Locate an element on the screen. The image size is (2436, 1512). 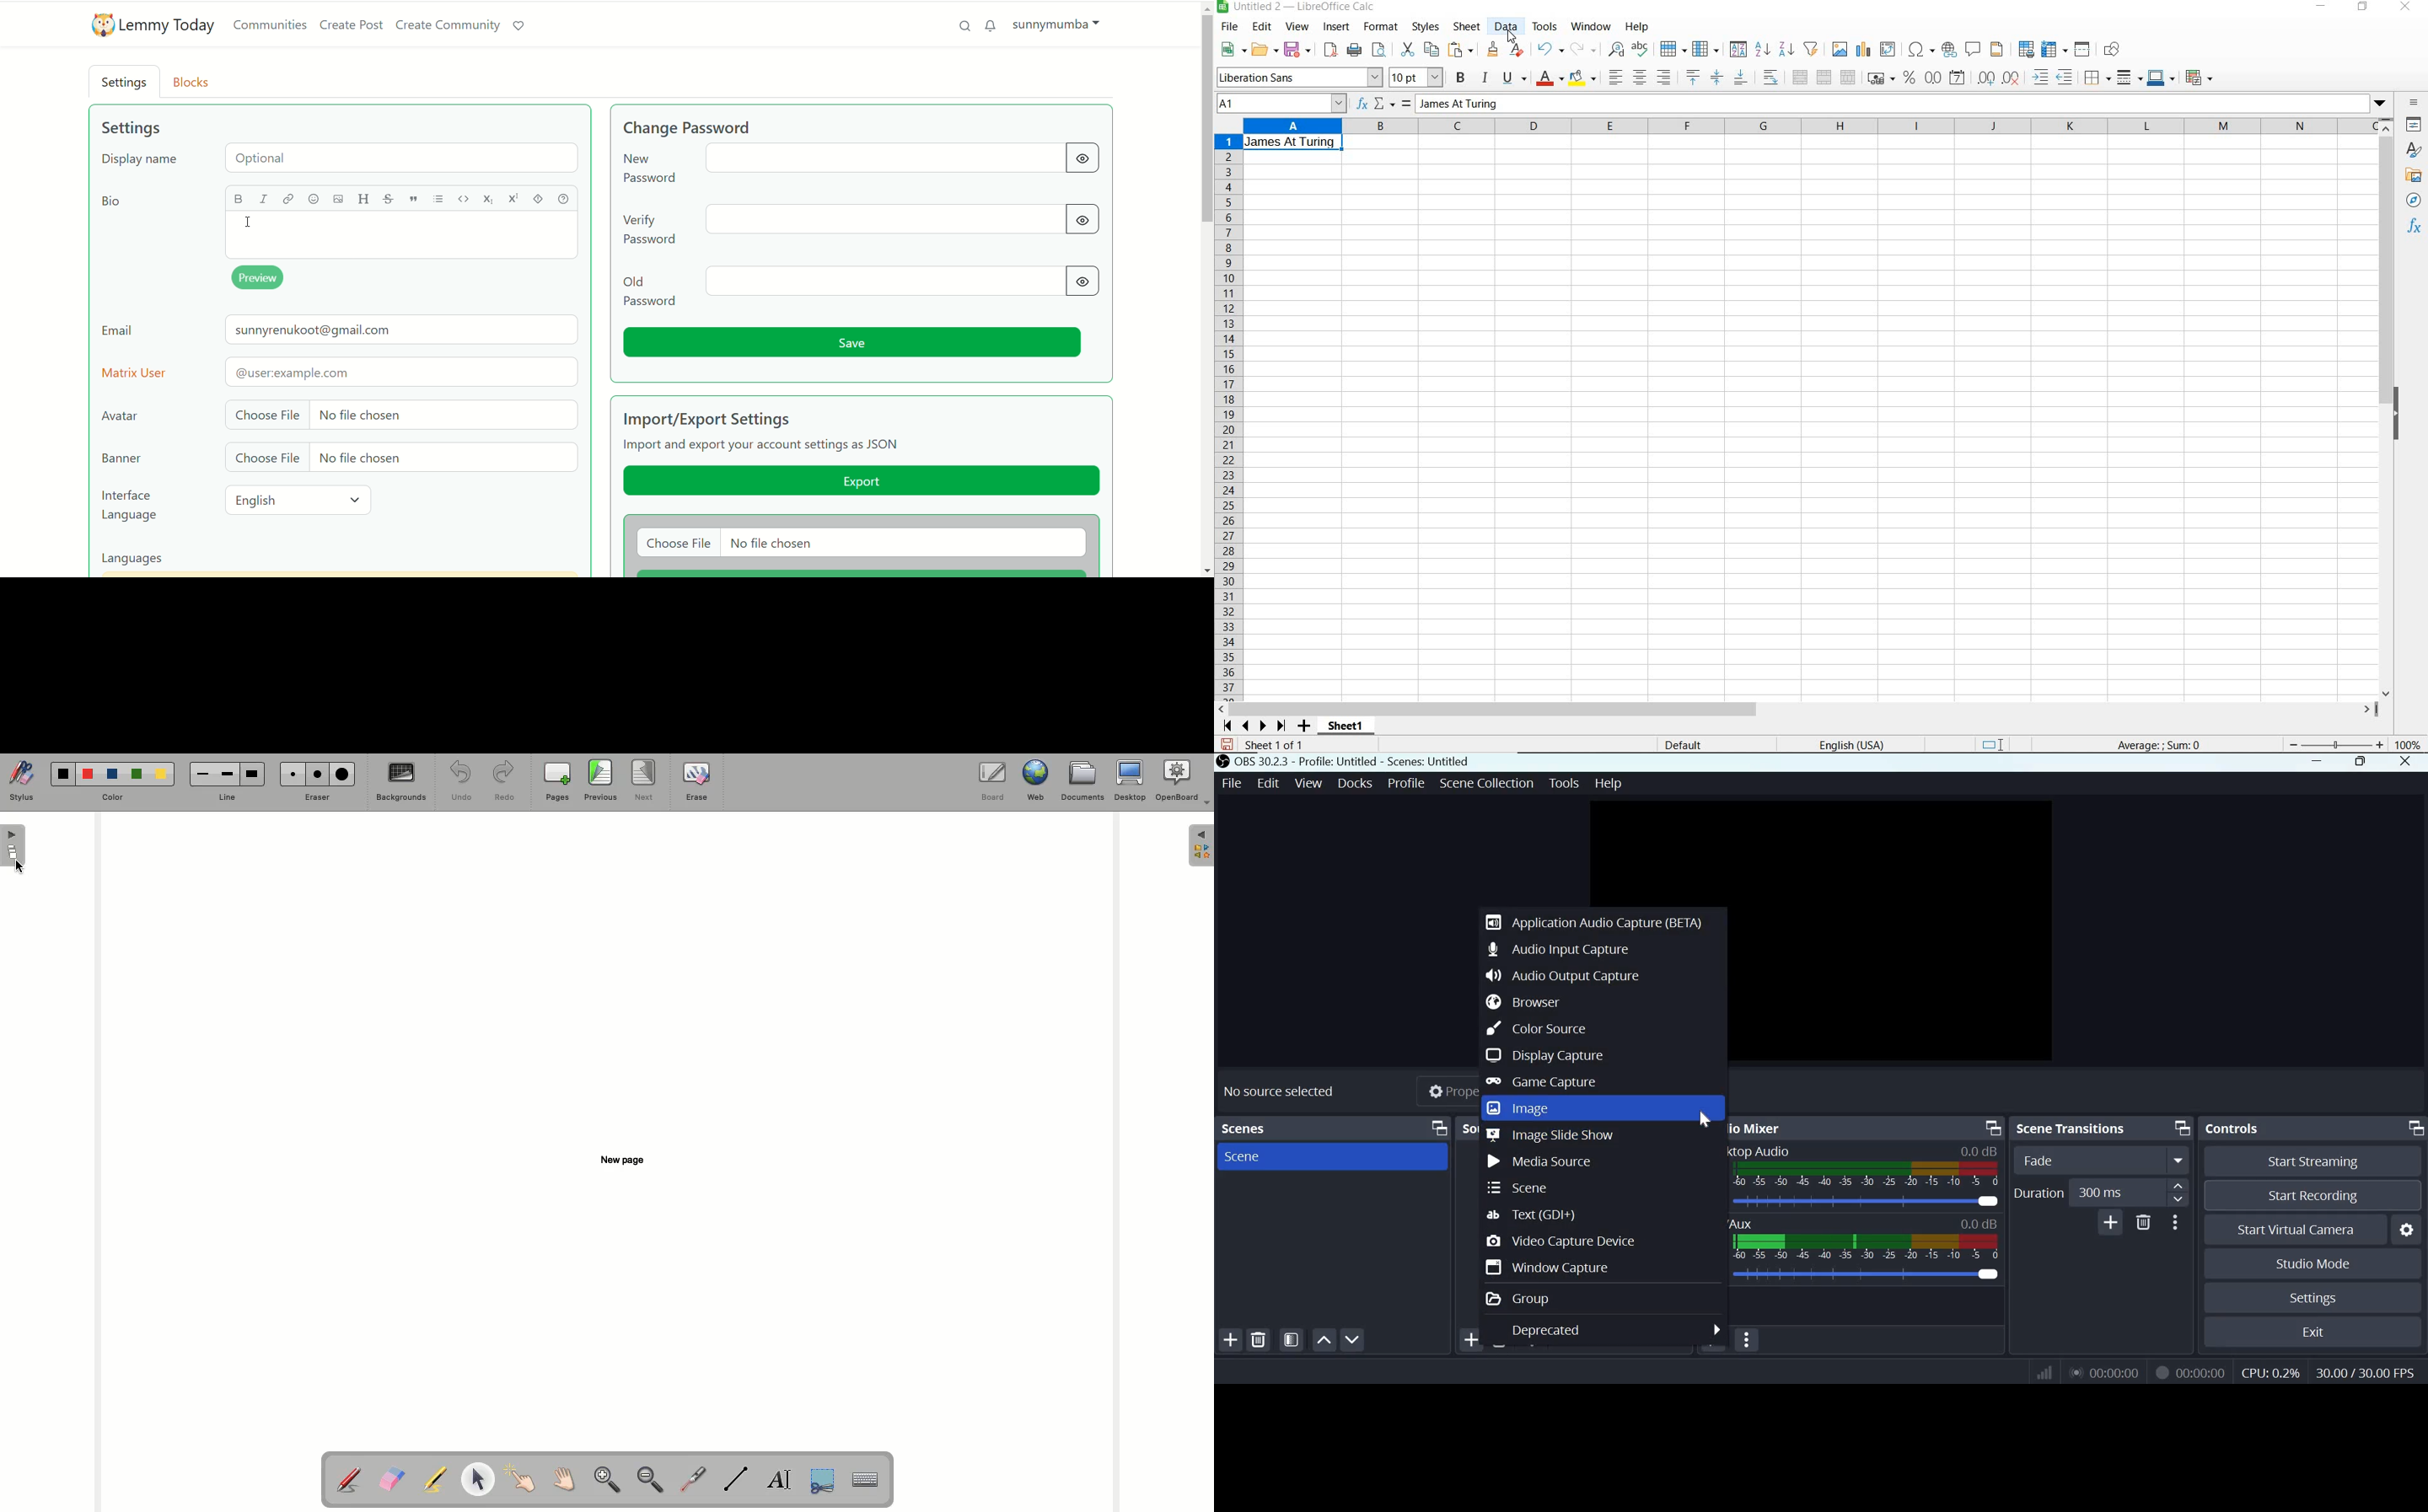
redo is located at coordinates (1584, 49).